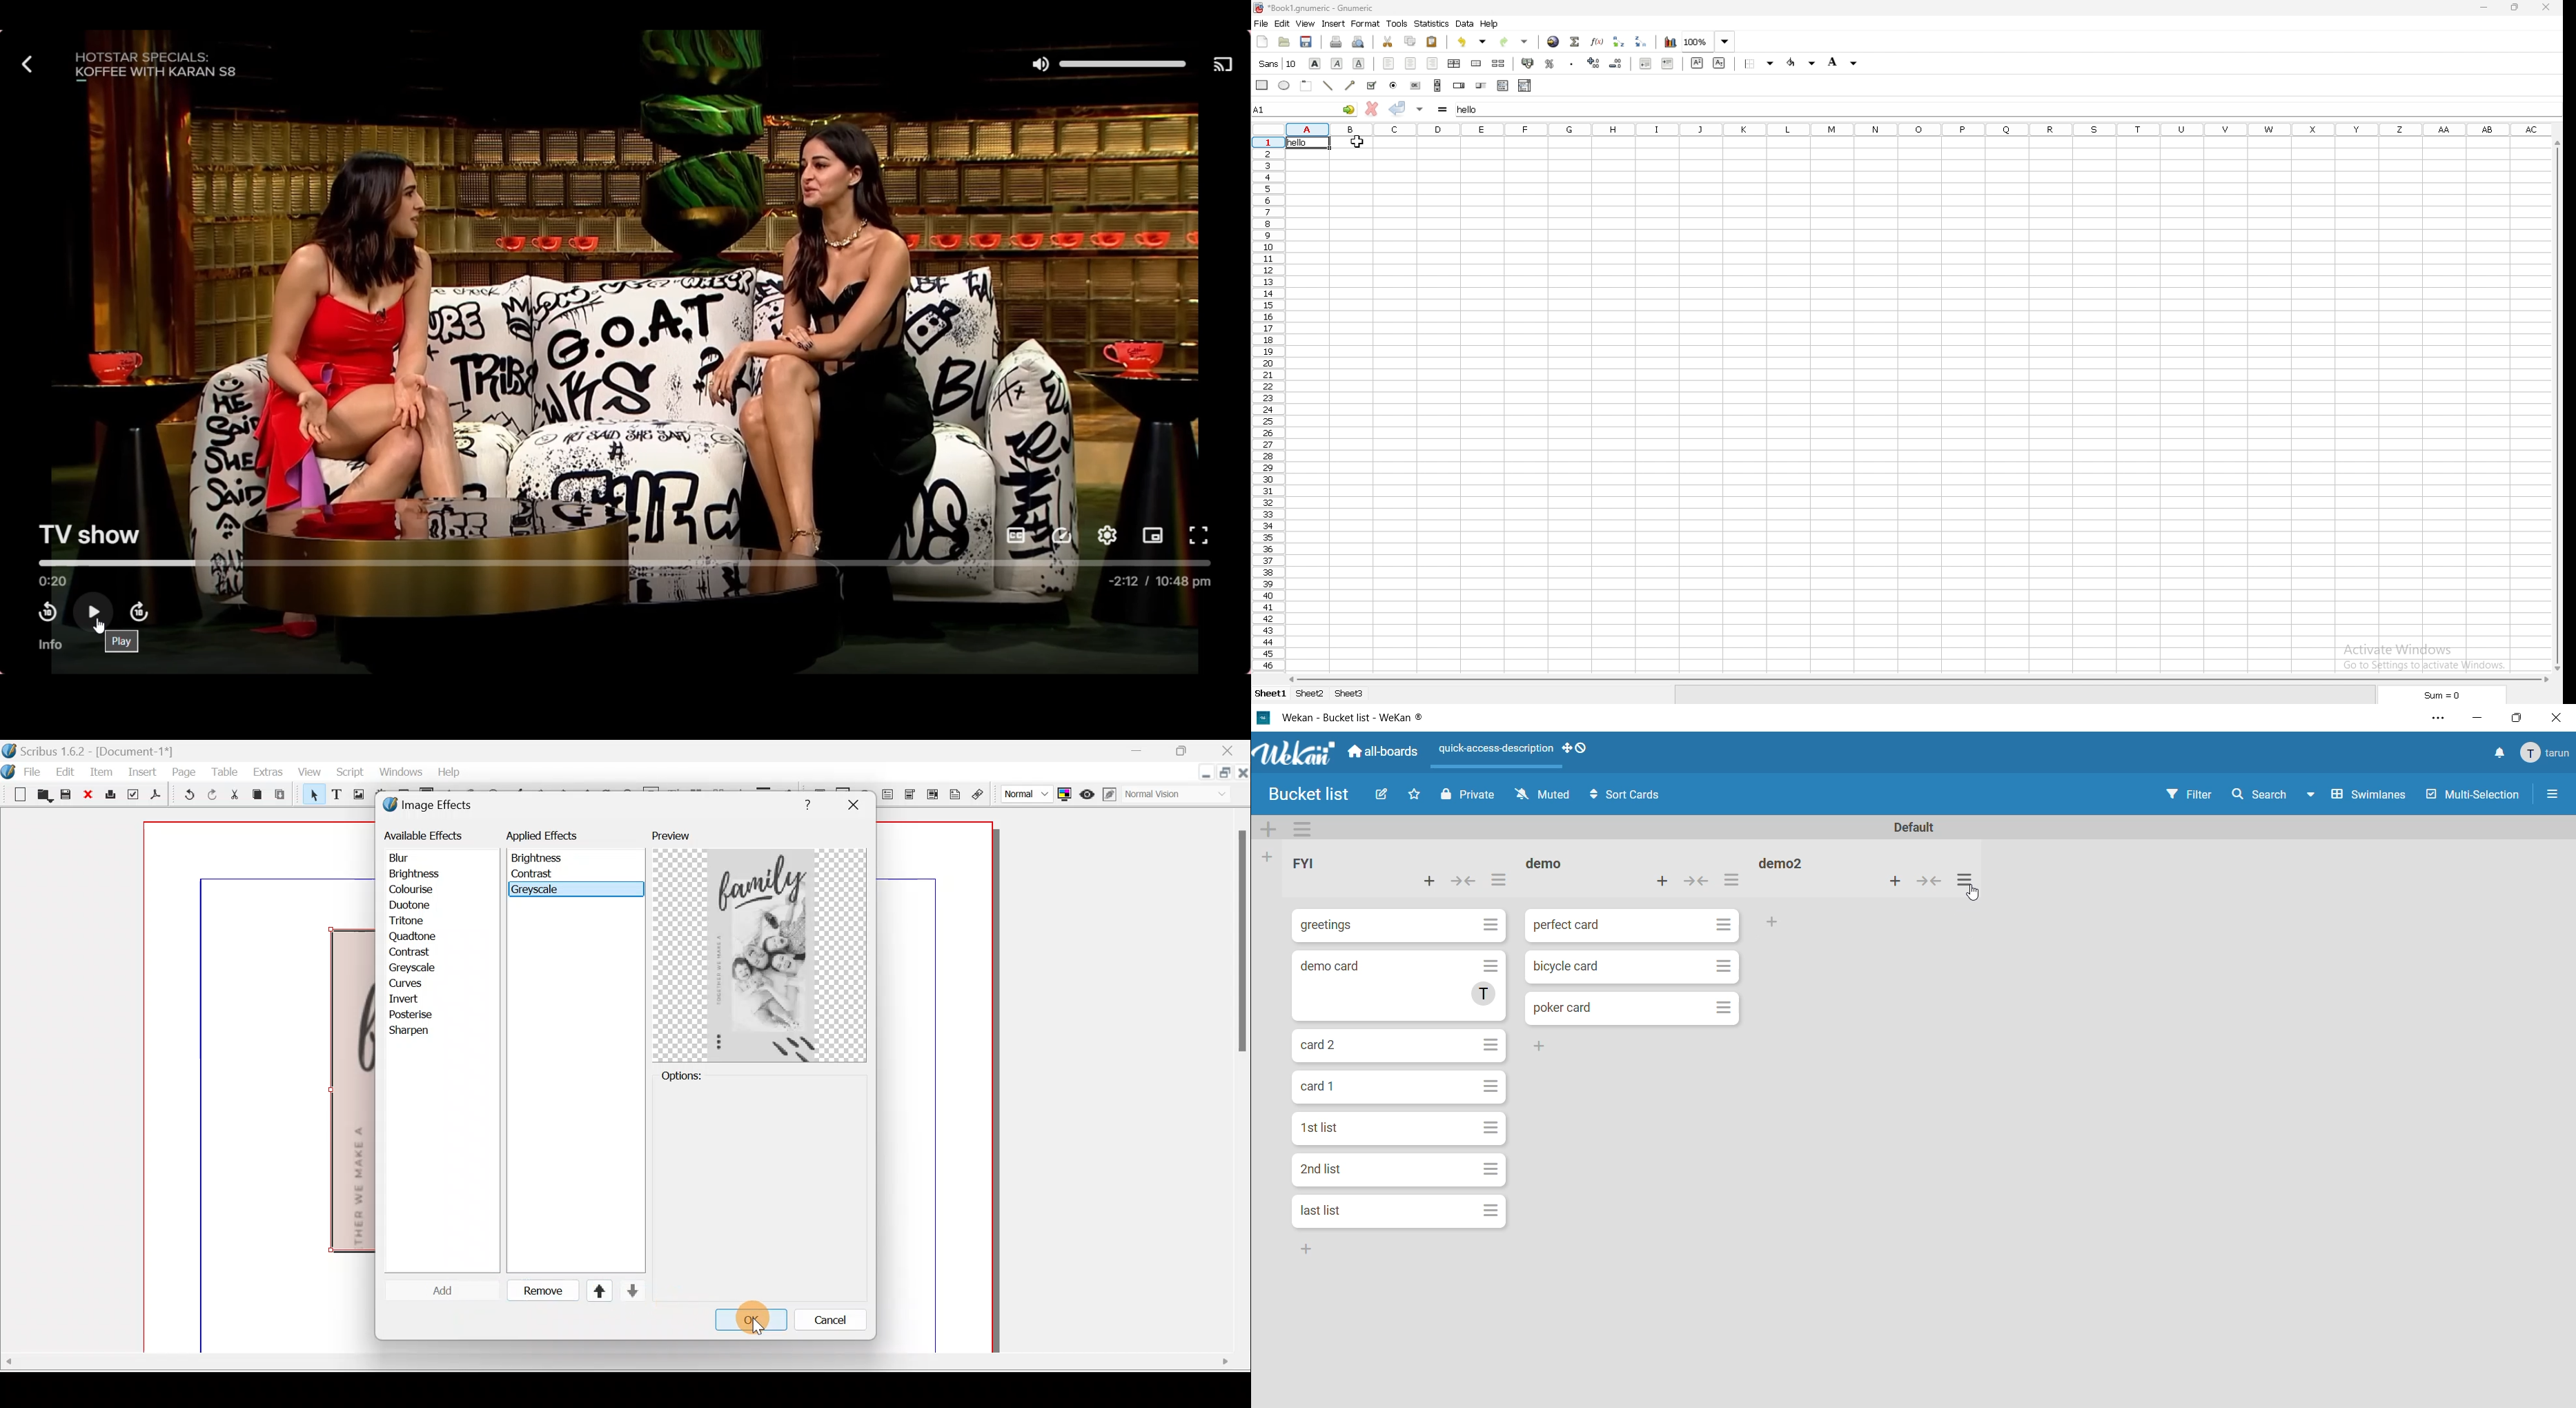 This screenshot has height=1428, width=2576. I want to click on cards, so click(1398, 1088).